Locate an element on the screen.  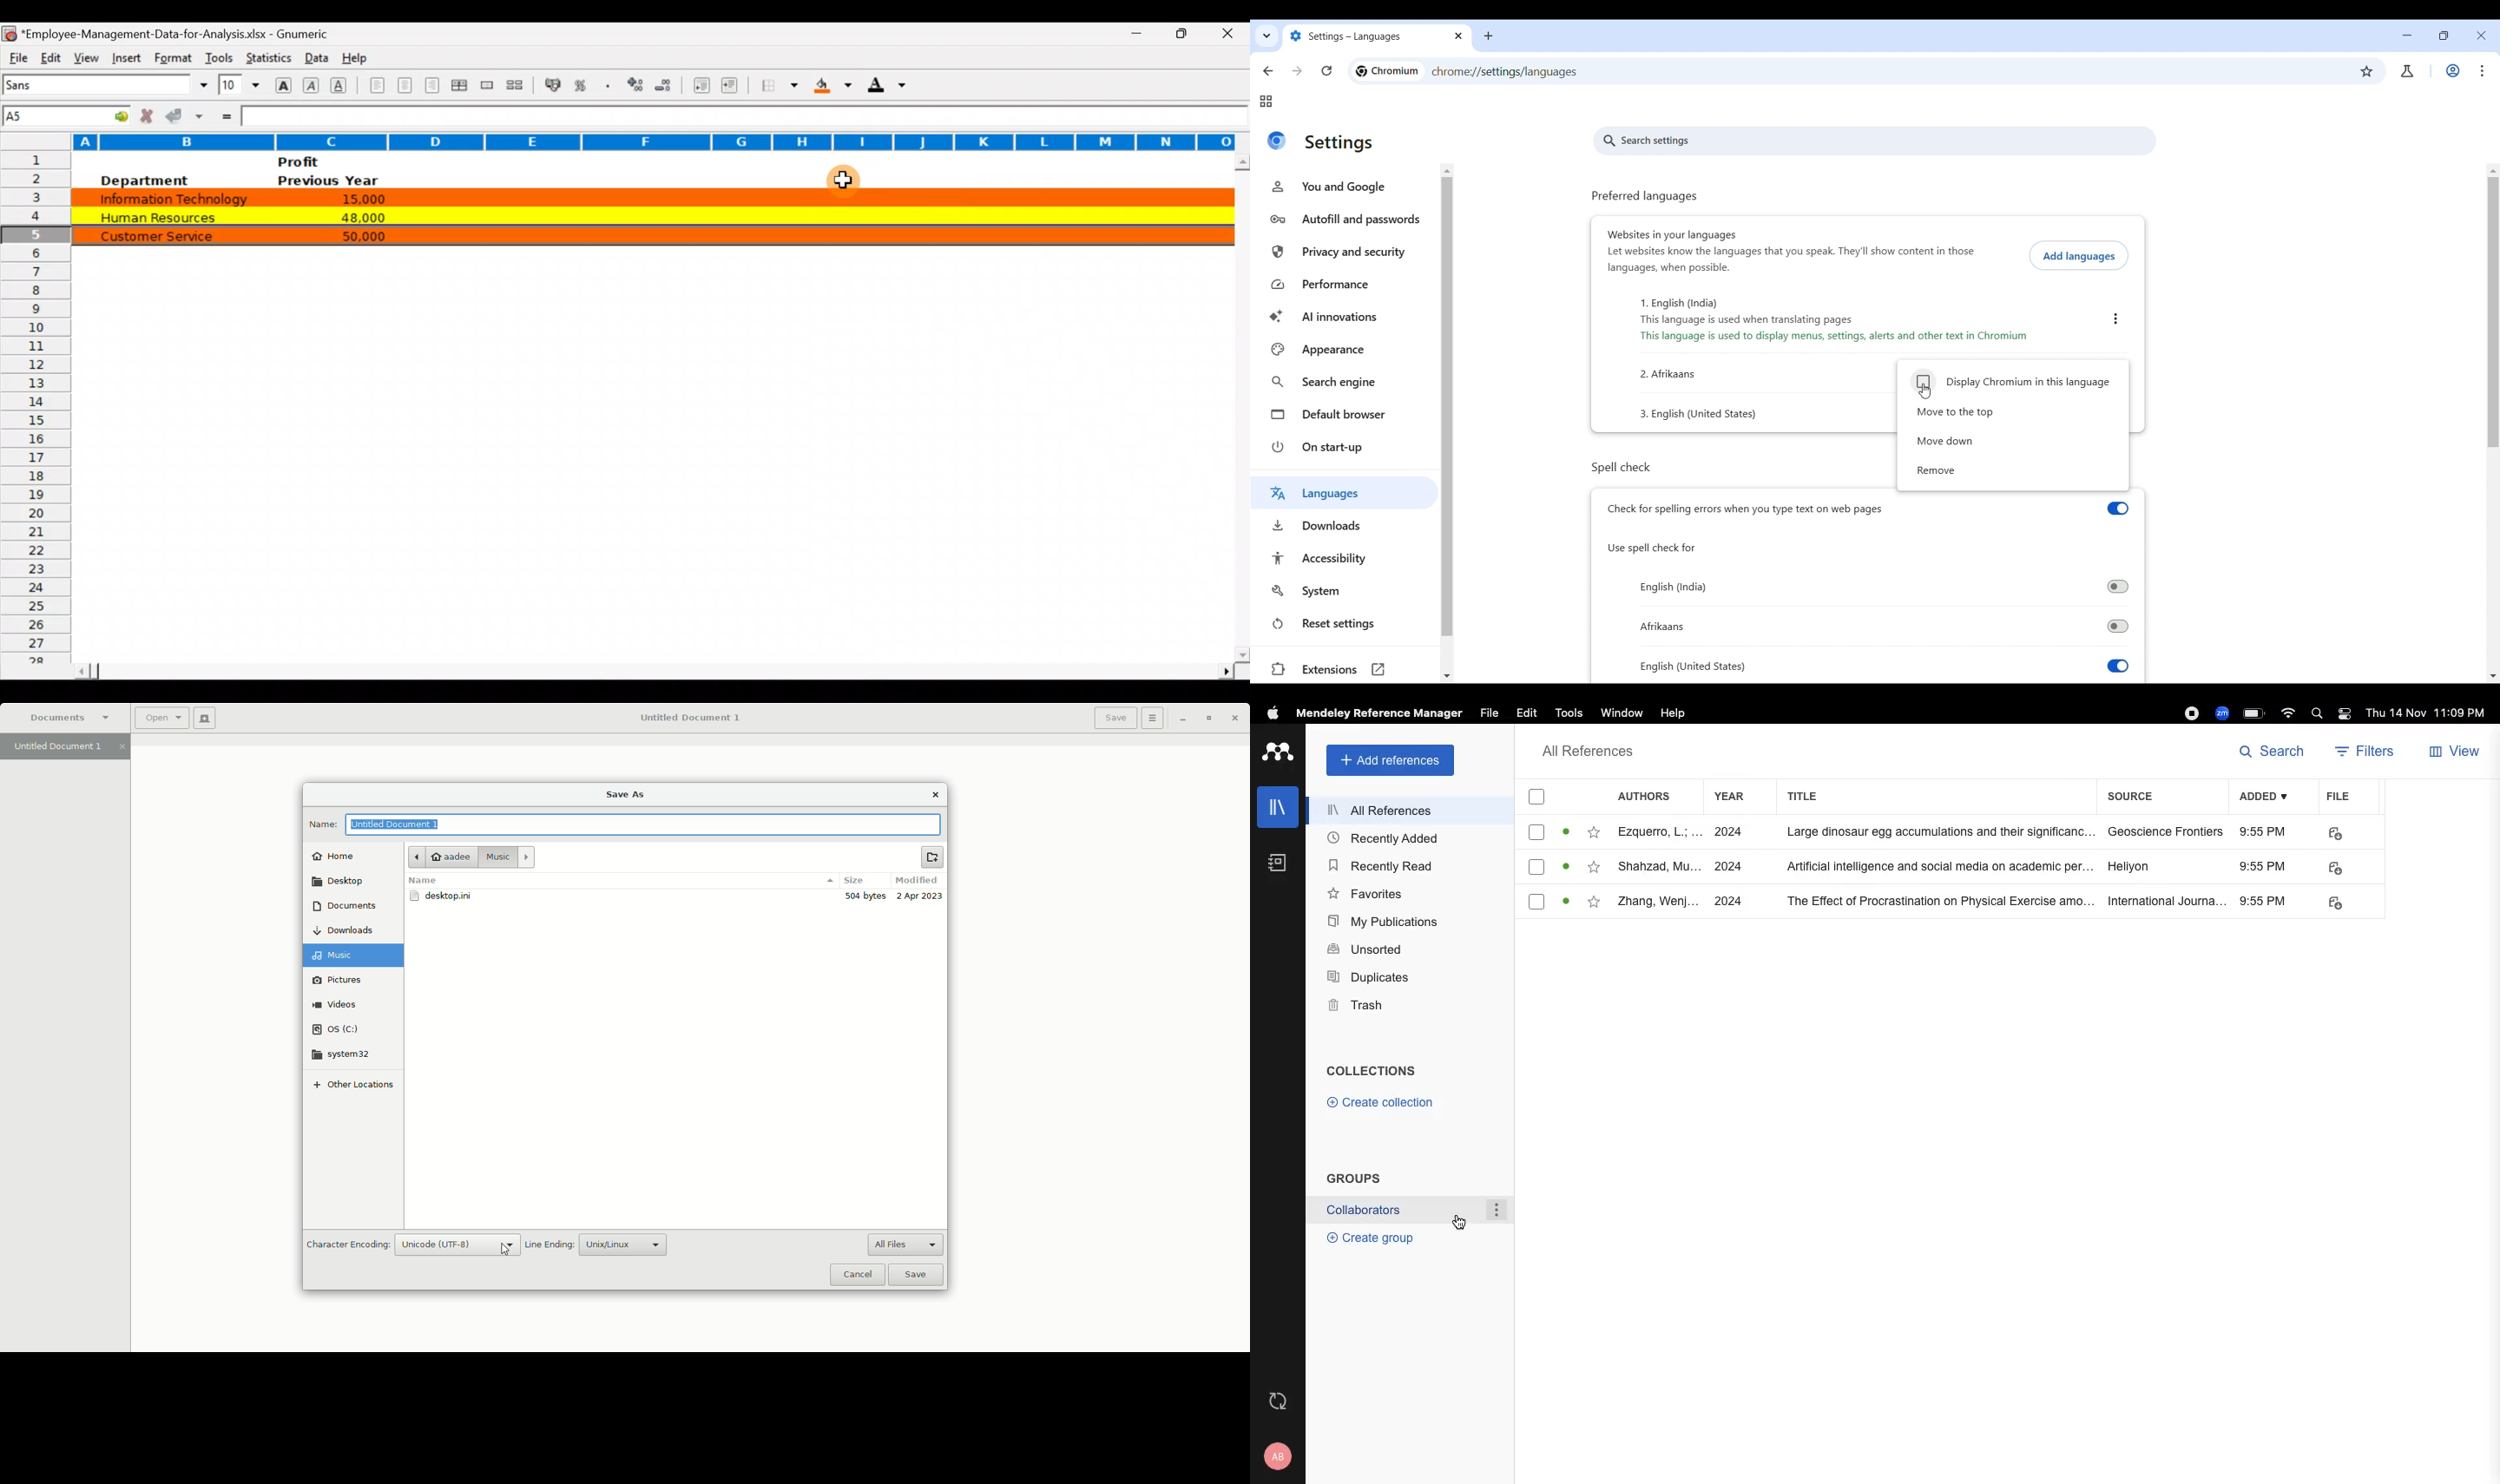
System is located at coordinates (1346, 591).